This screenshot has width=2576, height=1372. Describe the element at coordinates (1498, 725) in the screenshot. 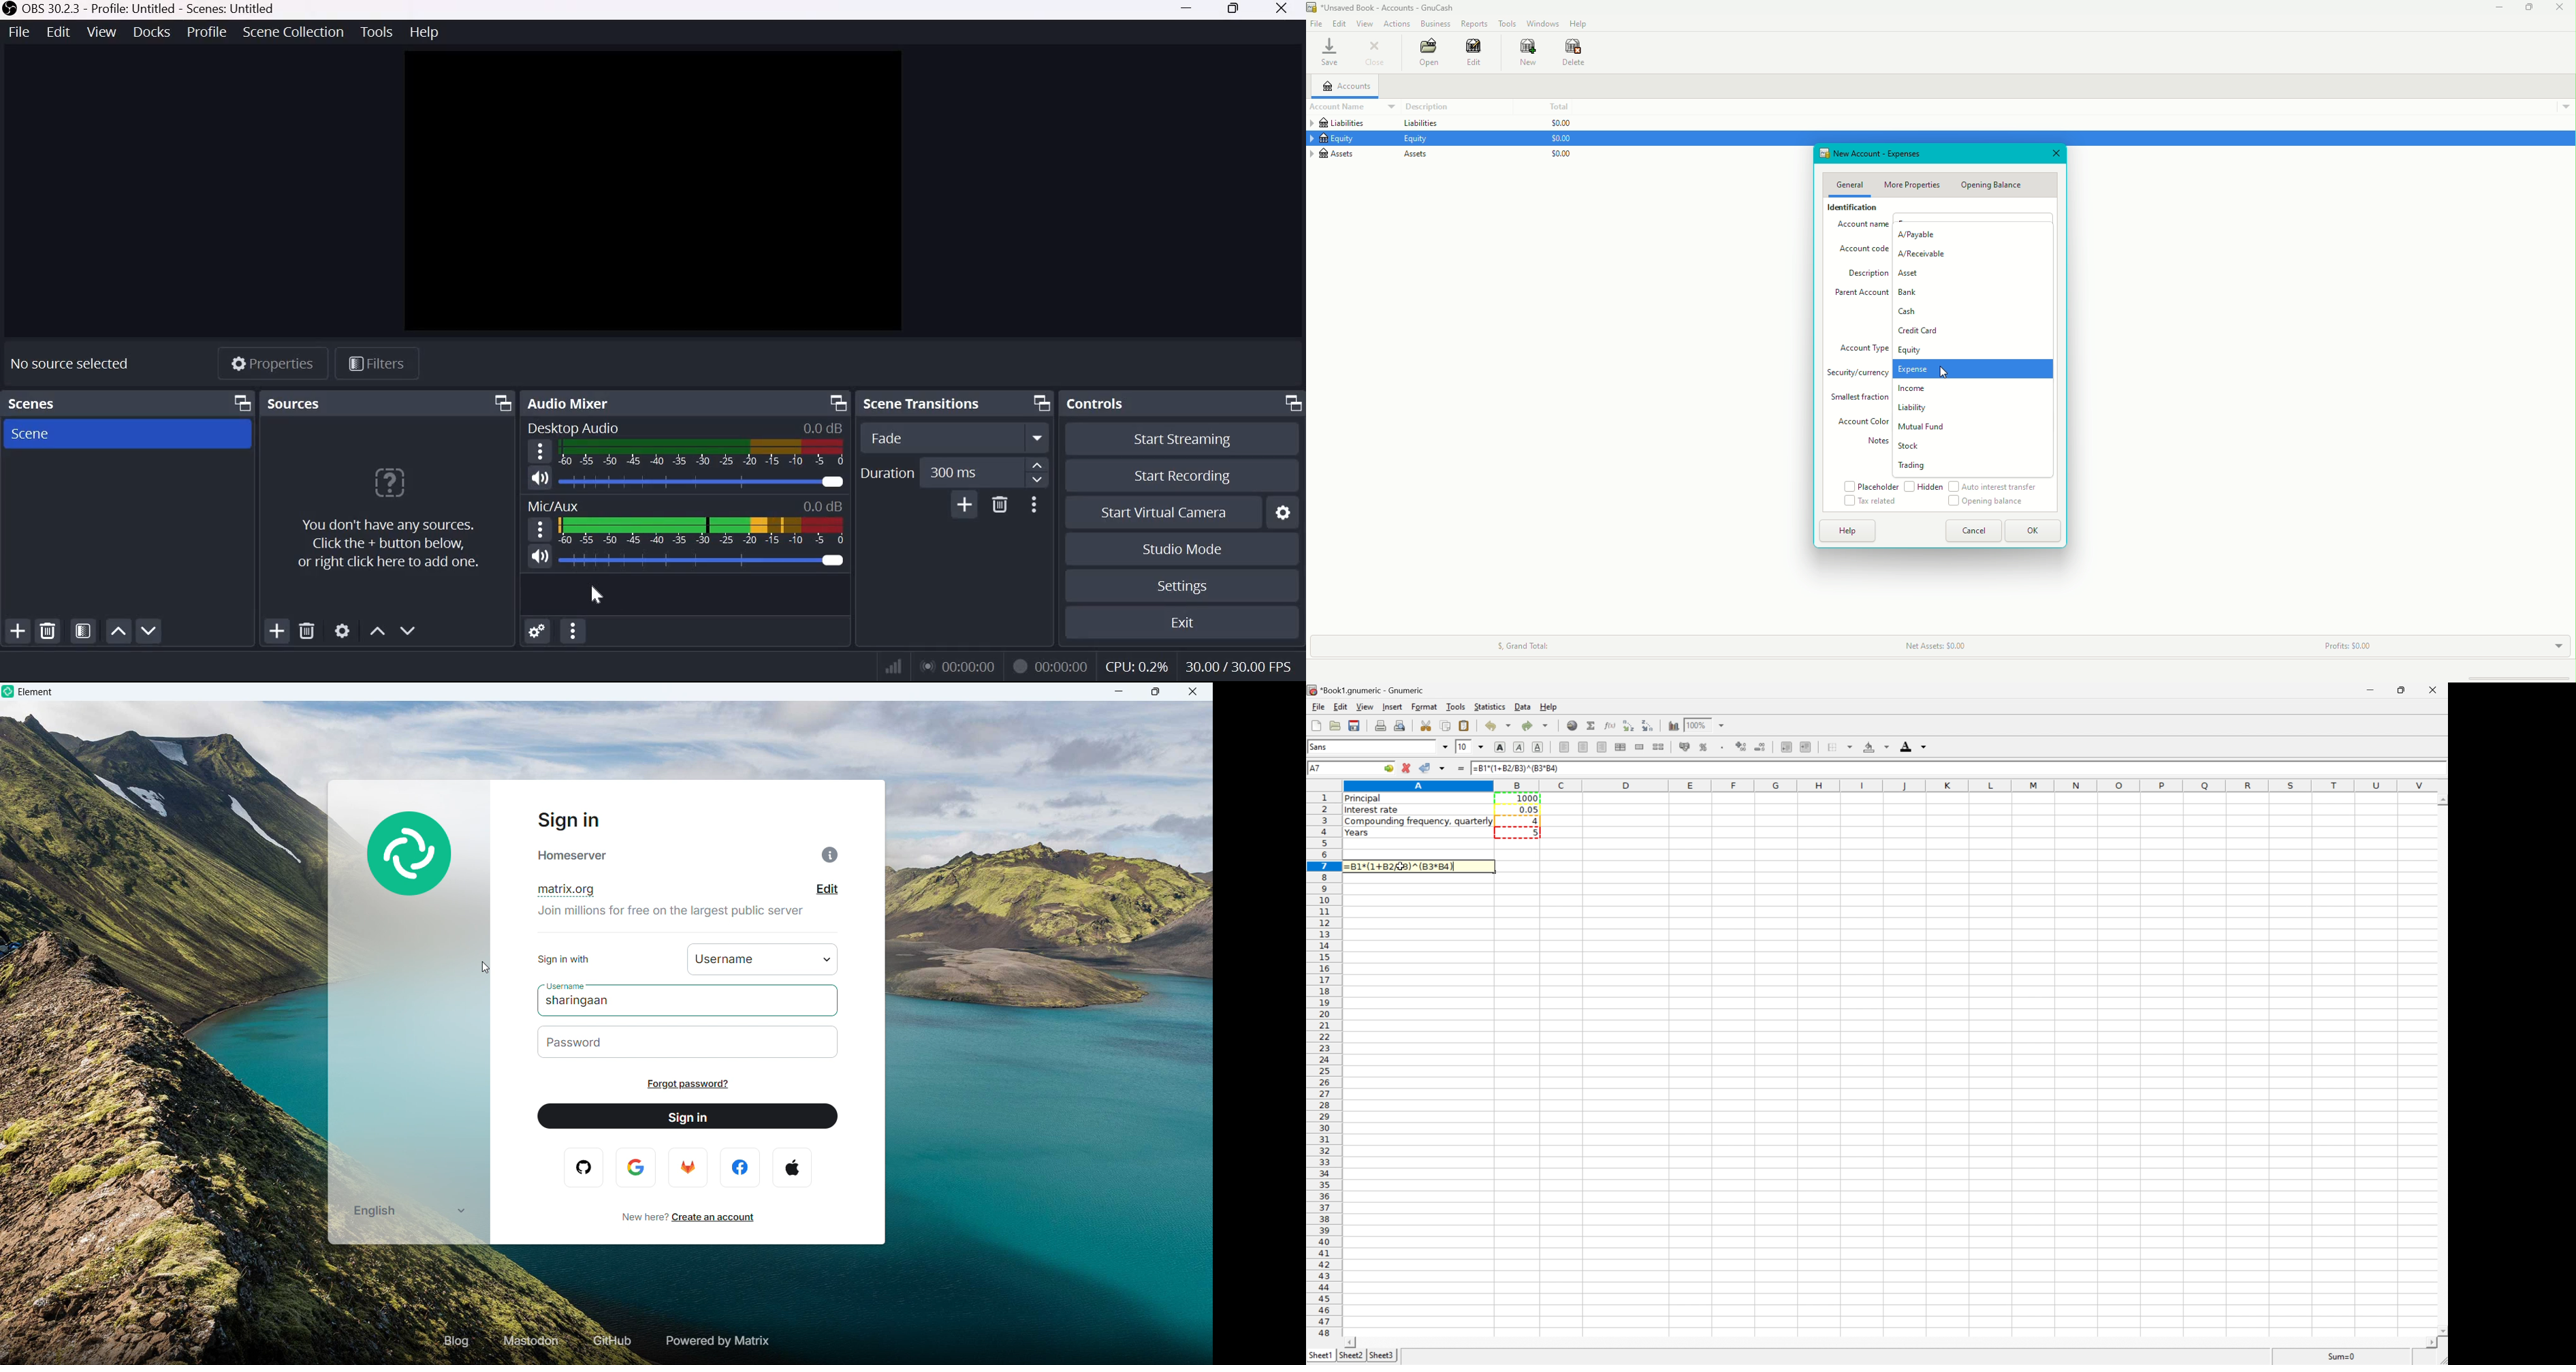

I see `undo` at that location.